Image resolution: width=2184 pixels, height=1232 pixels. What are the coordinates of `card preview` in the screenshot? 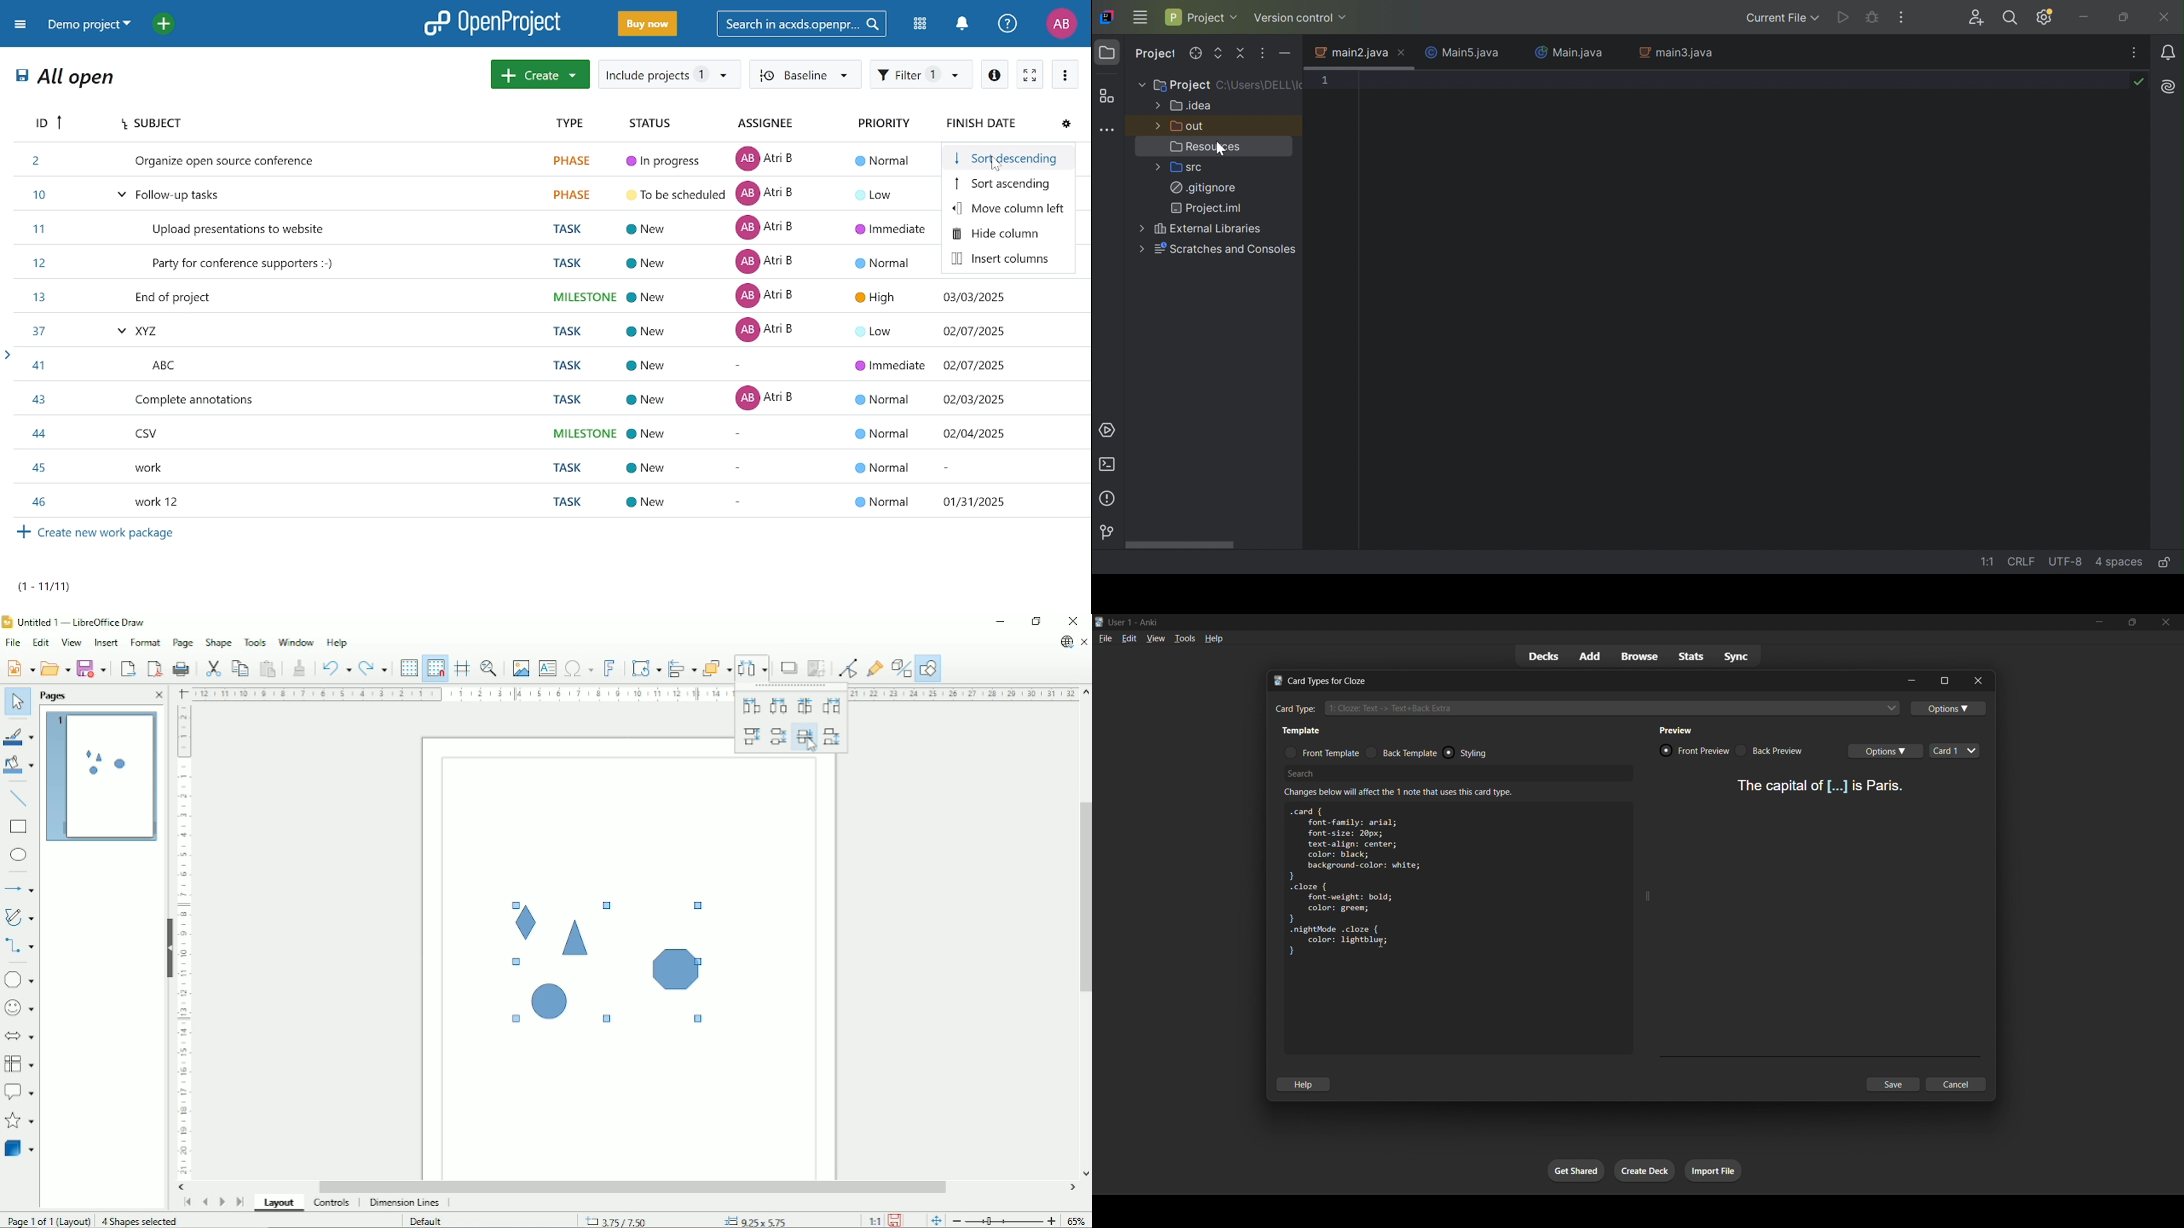 It's located at (1818, 791).